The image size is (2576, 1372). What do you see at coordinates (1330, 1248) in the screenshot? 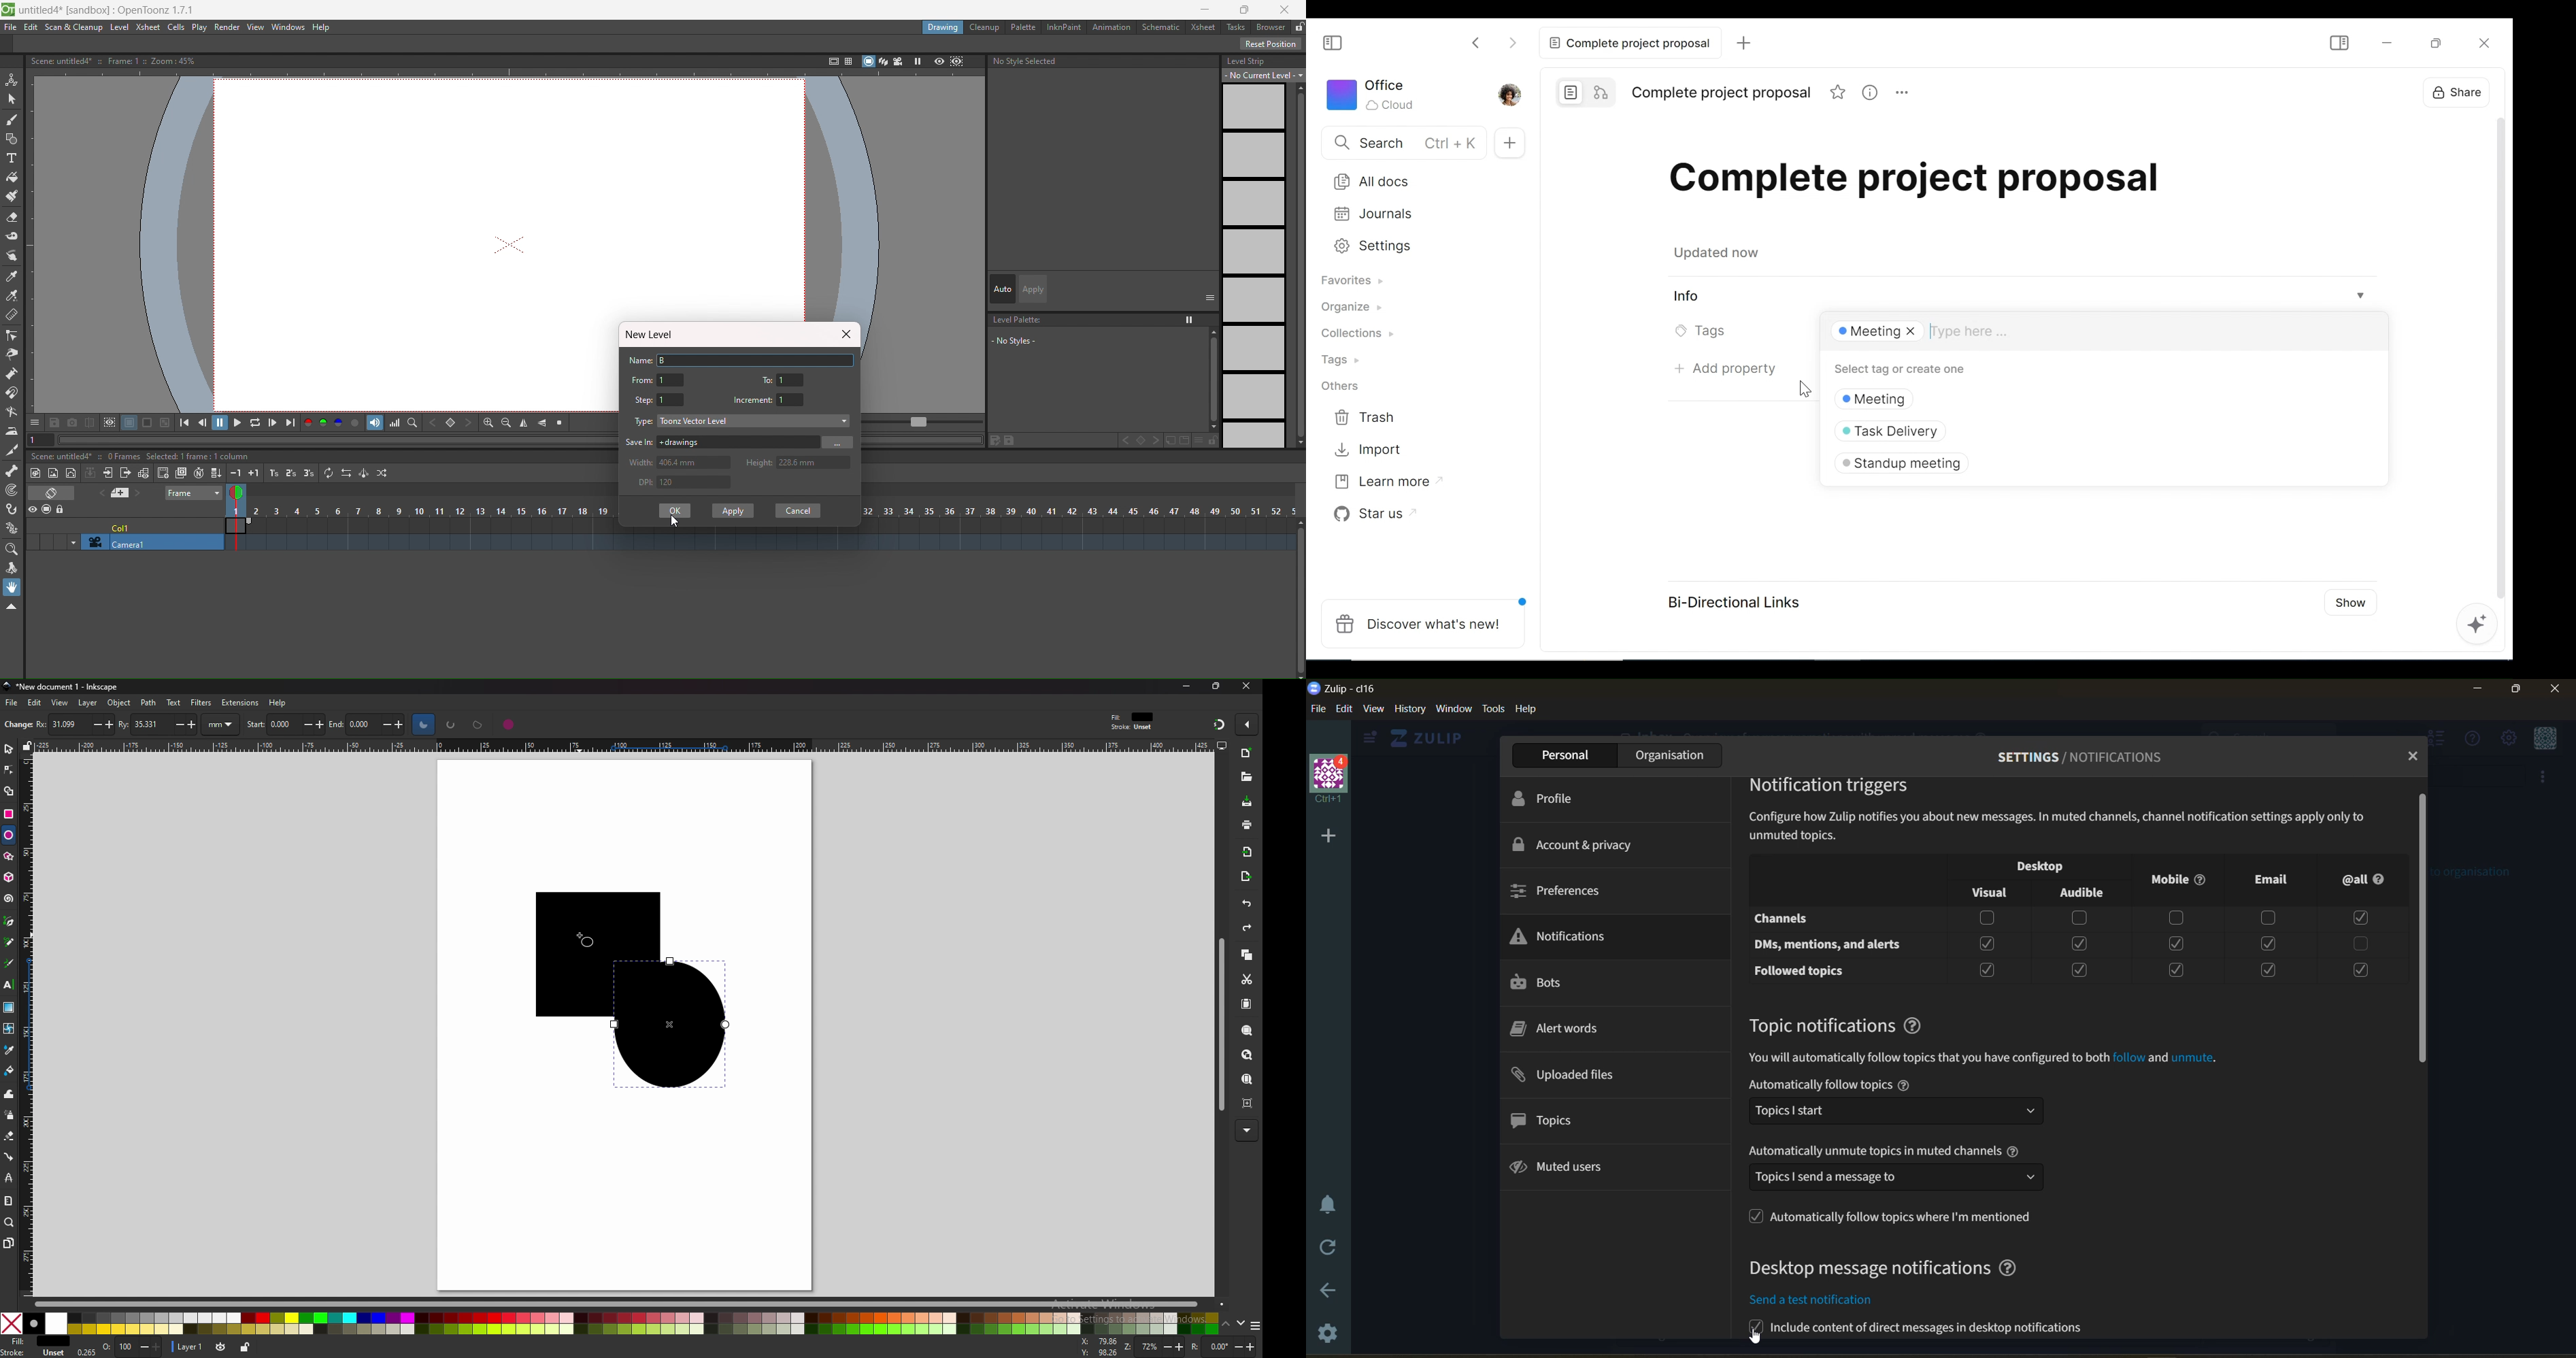
I see `reload` at bounding box center [1330, 1248].